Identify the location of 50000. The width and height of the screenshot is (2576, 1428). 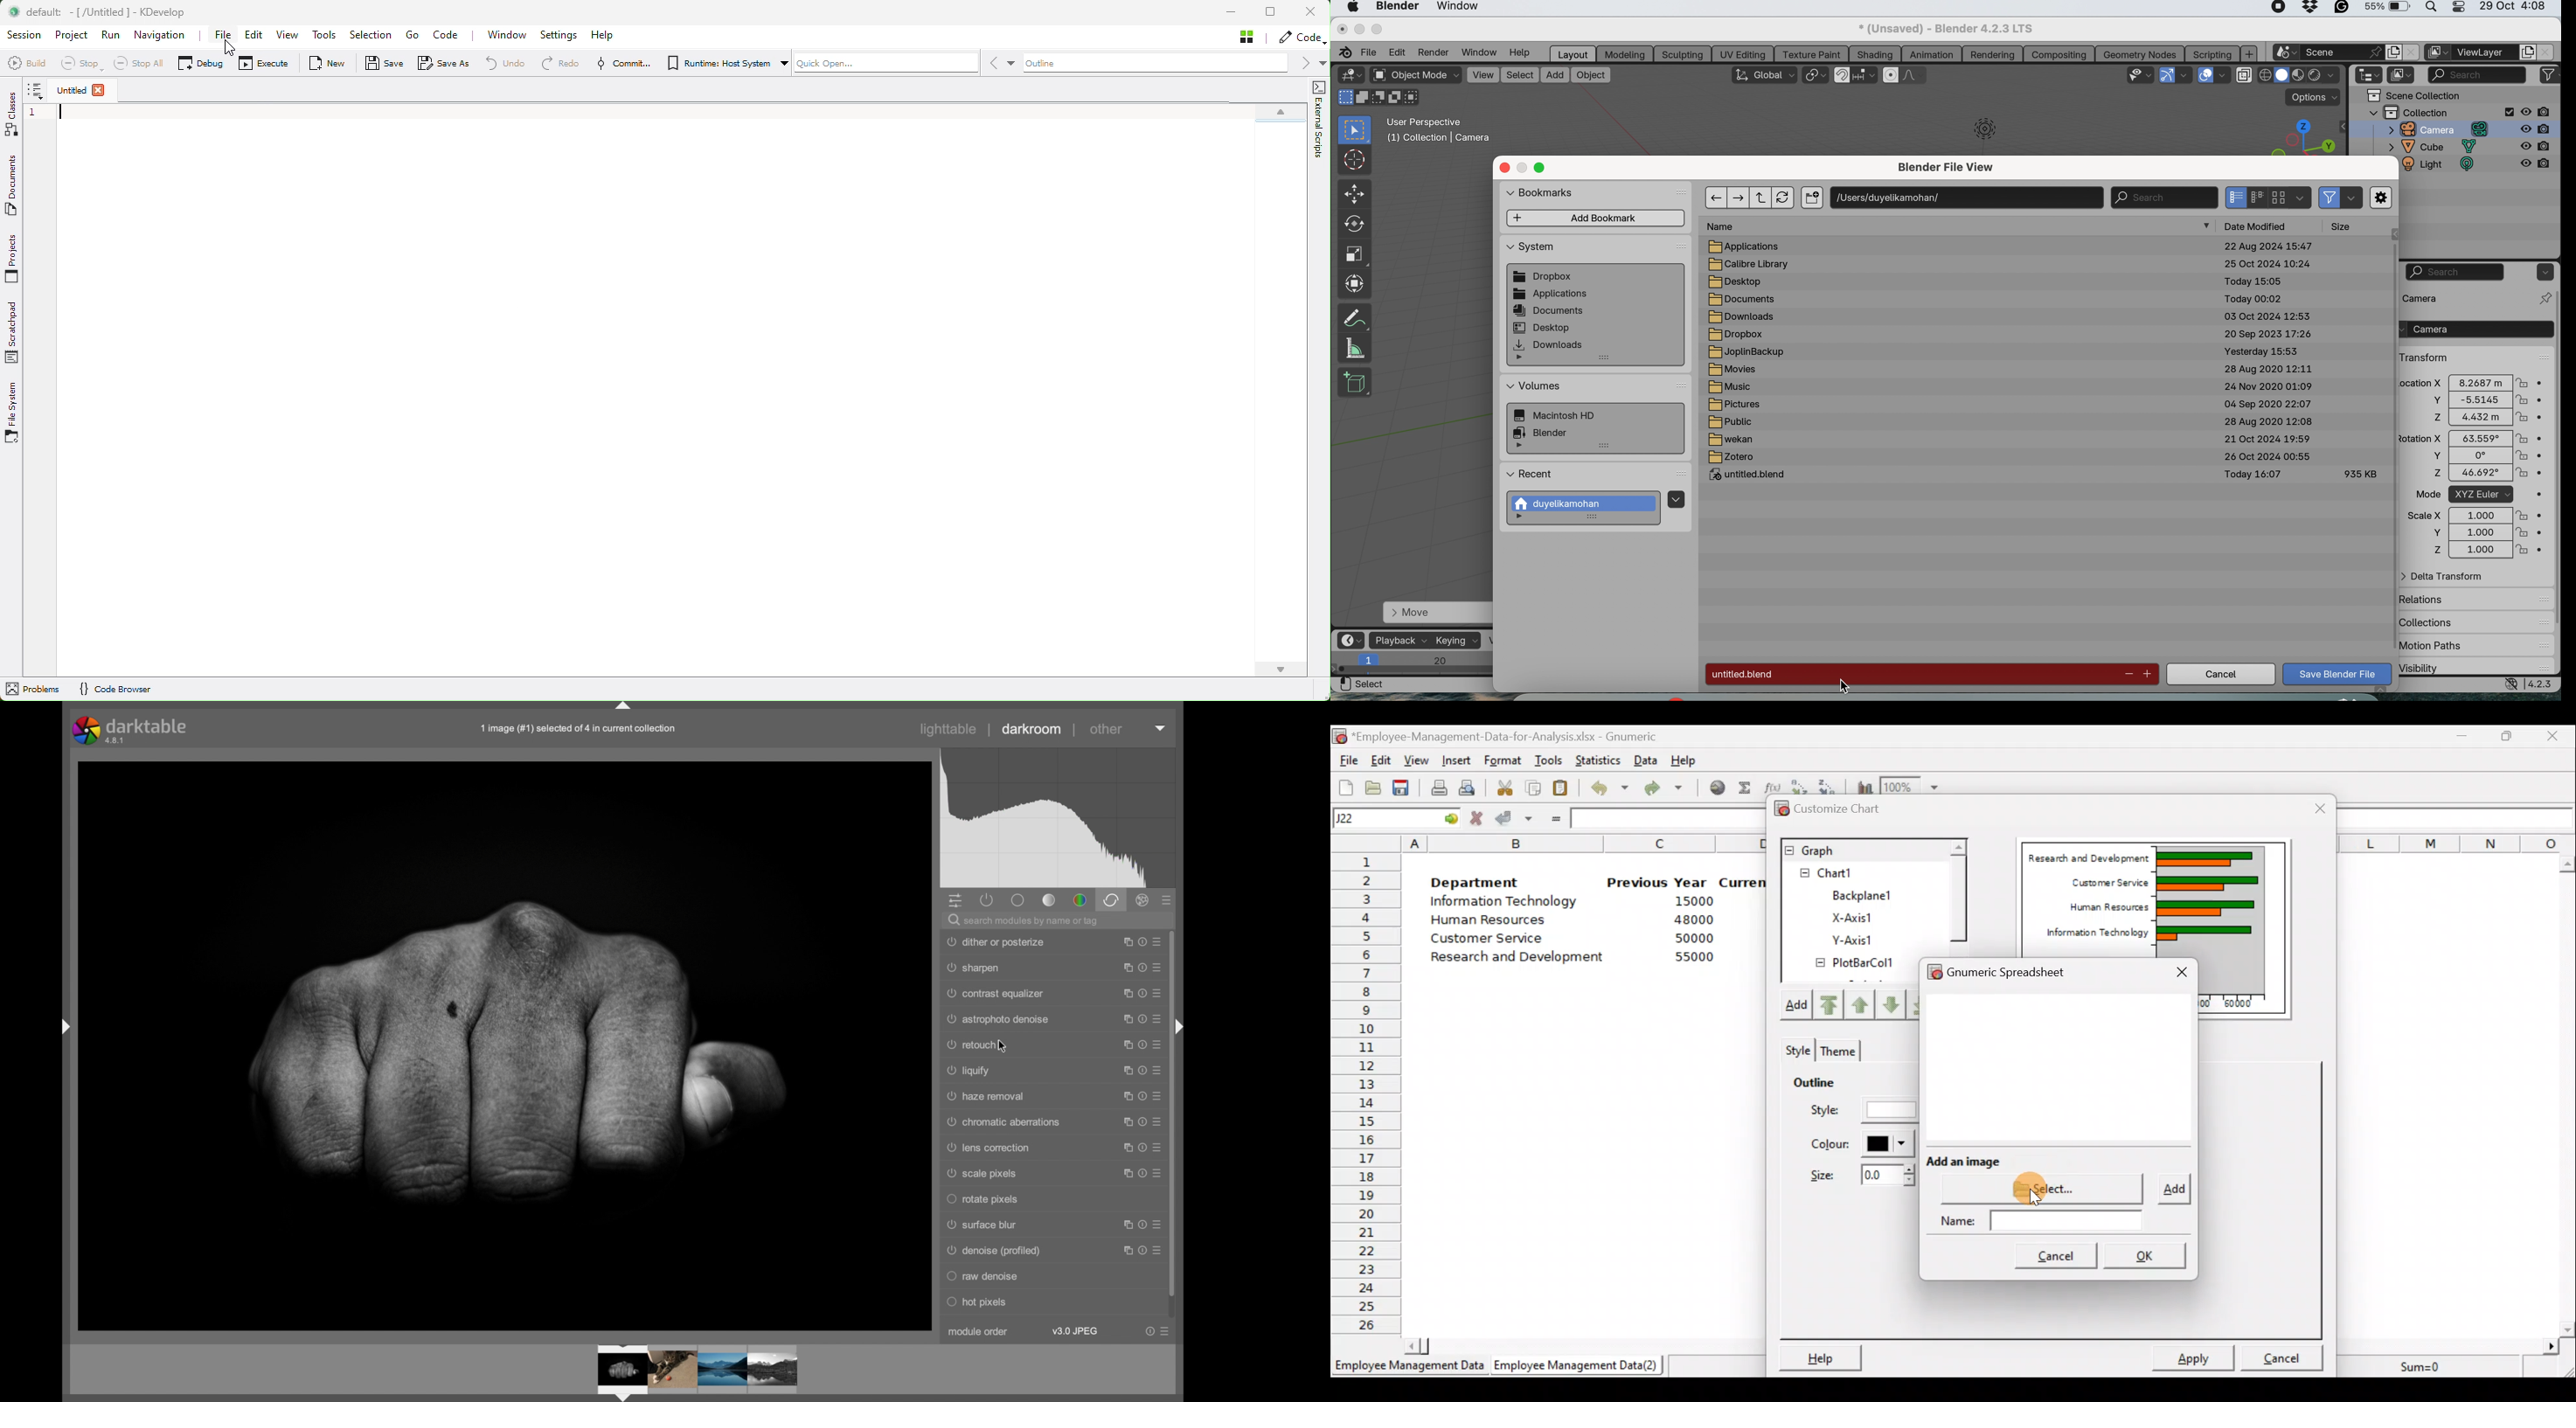
(1692, 938).